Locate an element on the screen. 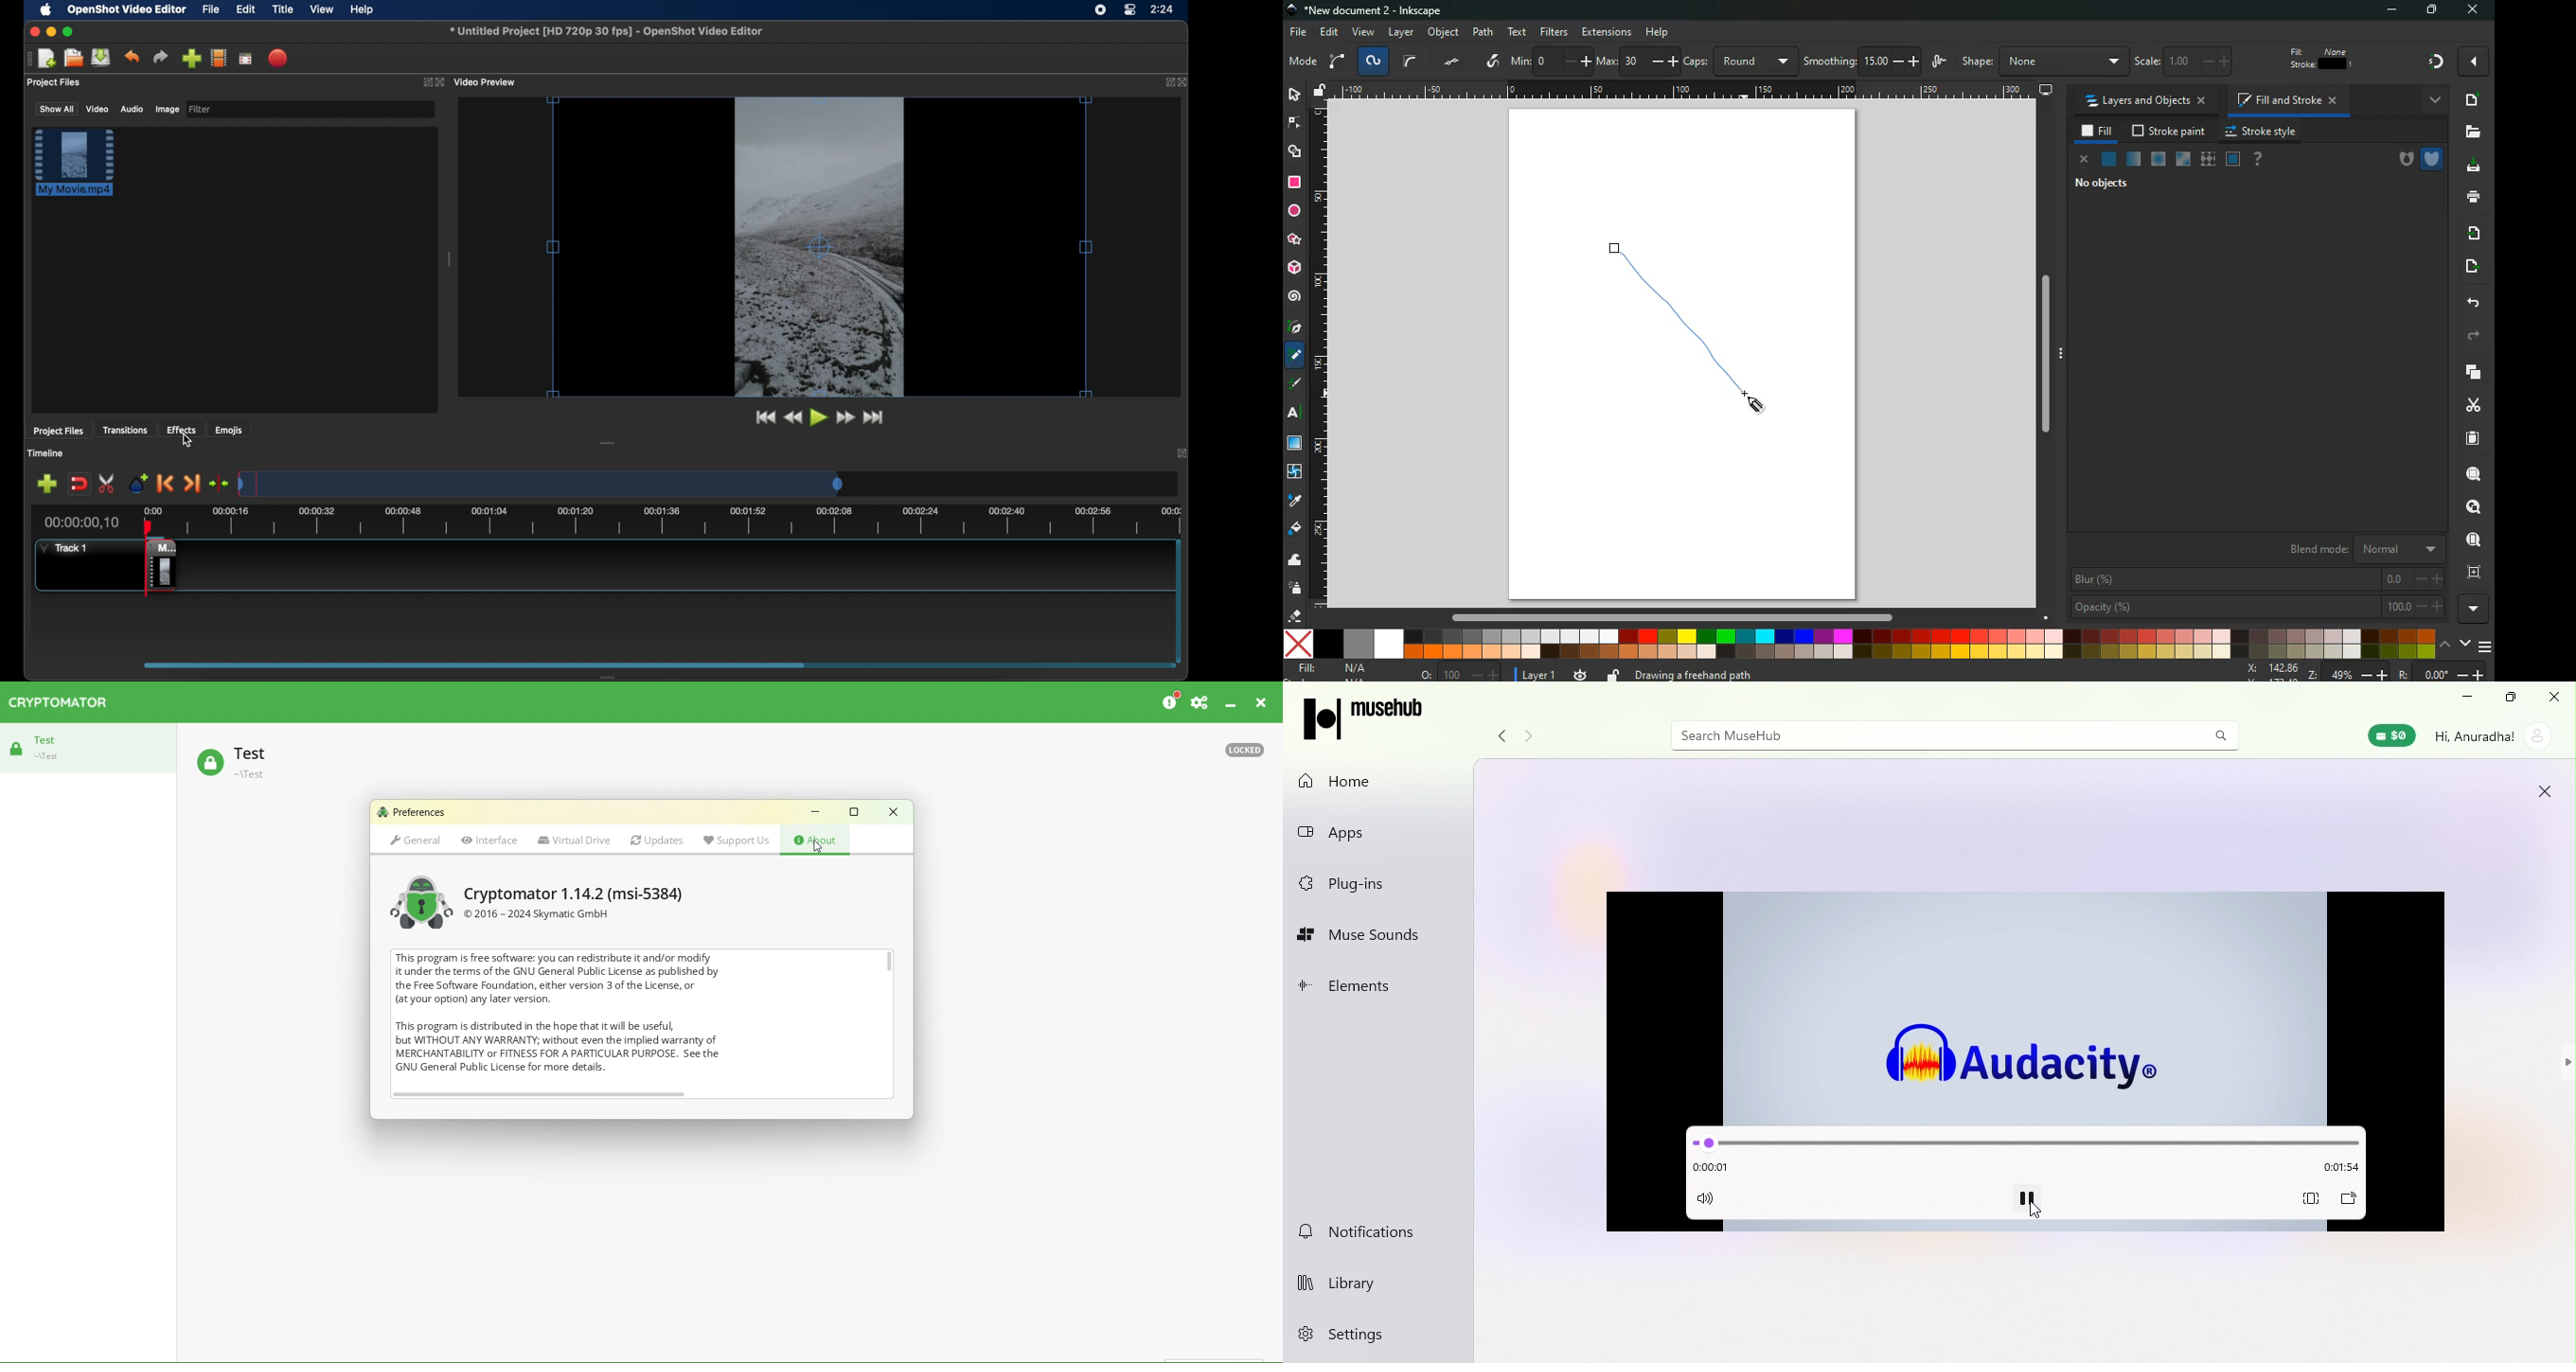 This screenshot has height=1372, width=2576. Home is located at coordinates (1377, 780).